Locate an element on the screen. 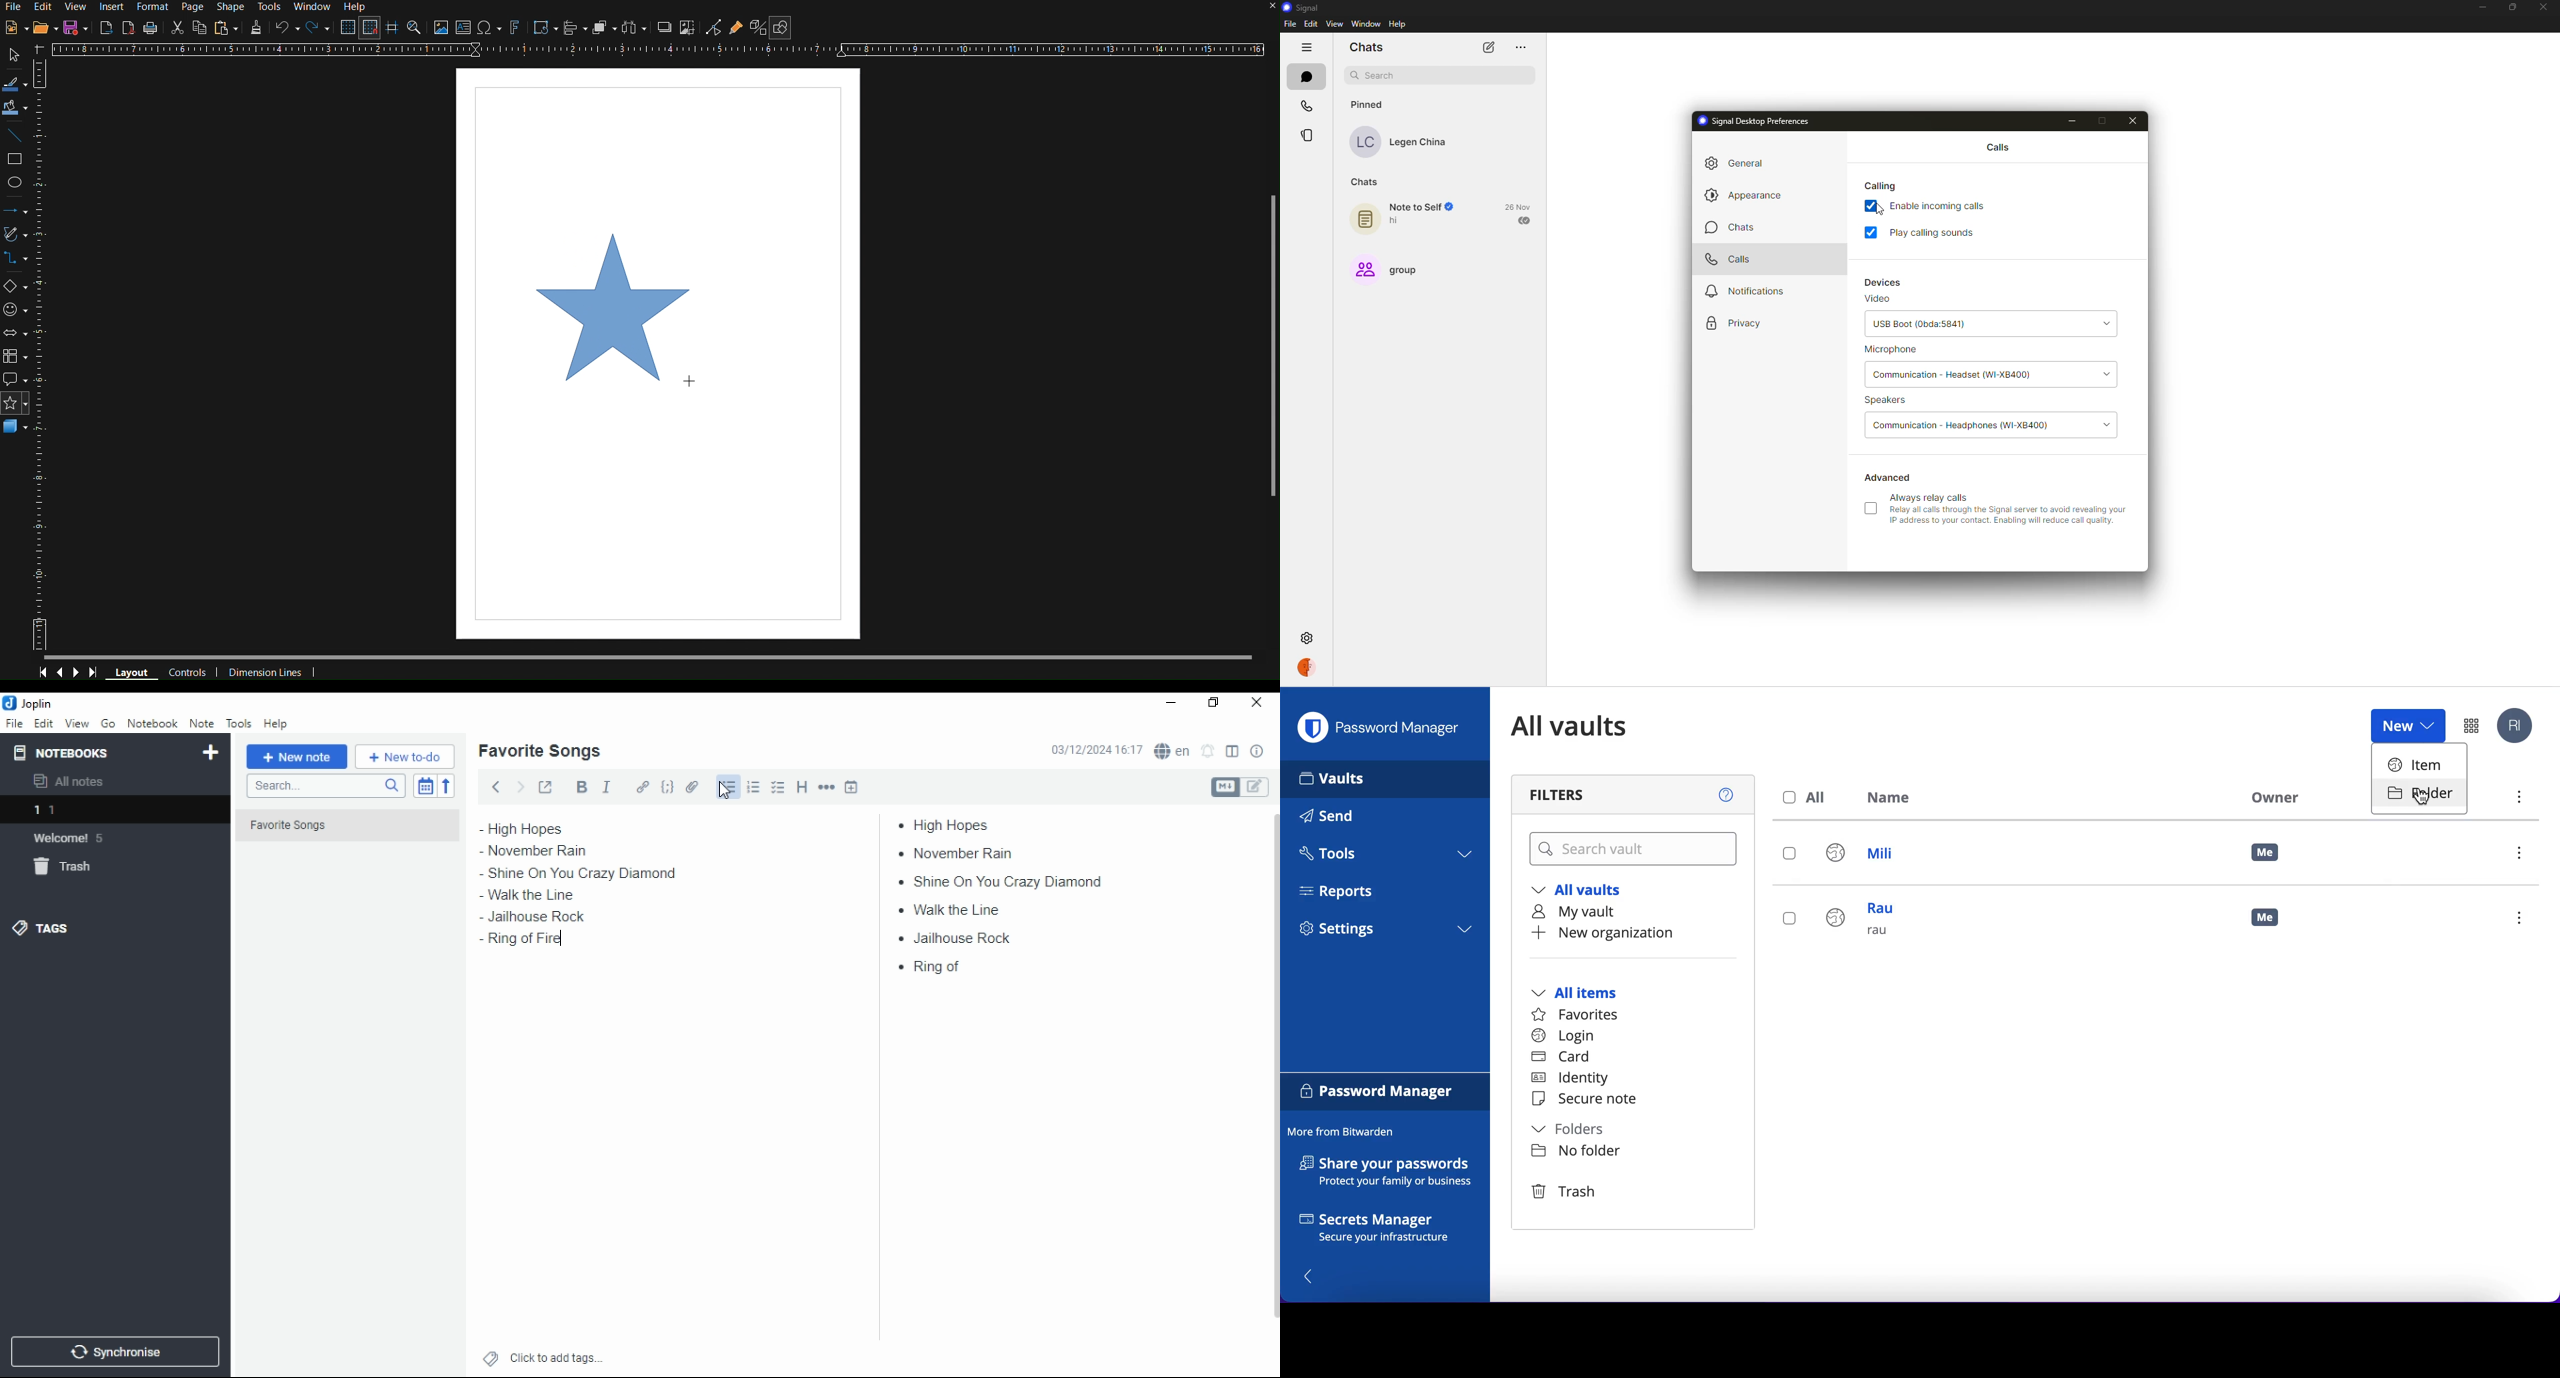 The height and width of the screenshot is (1400, 2576). spell checker is located at coordinates (1174, 750).